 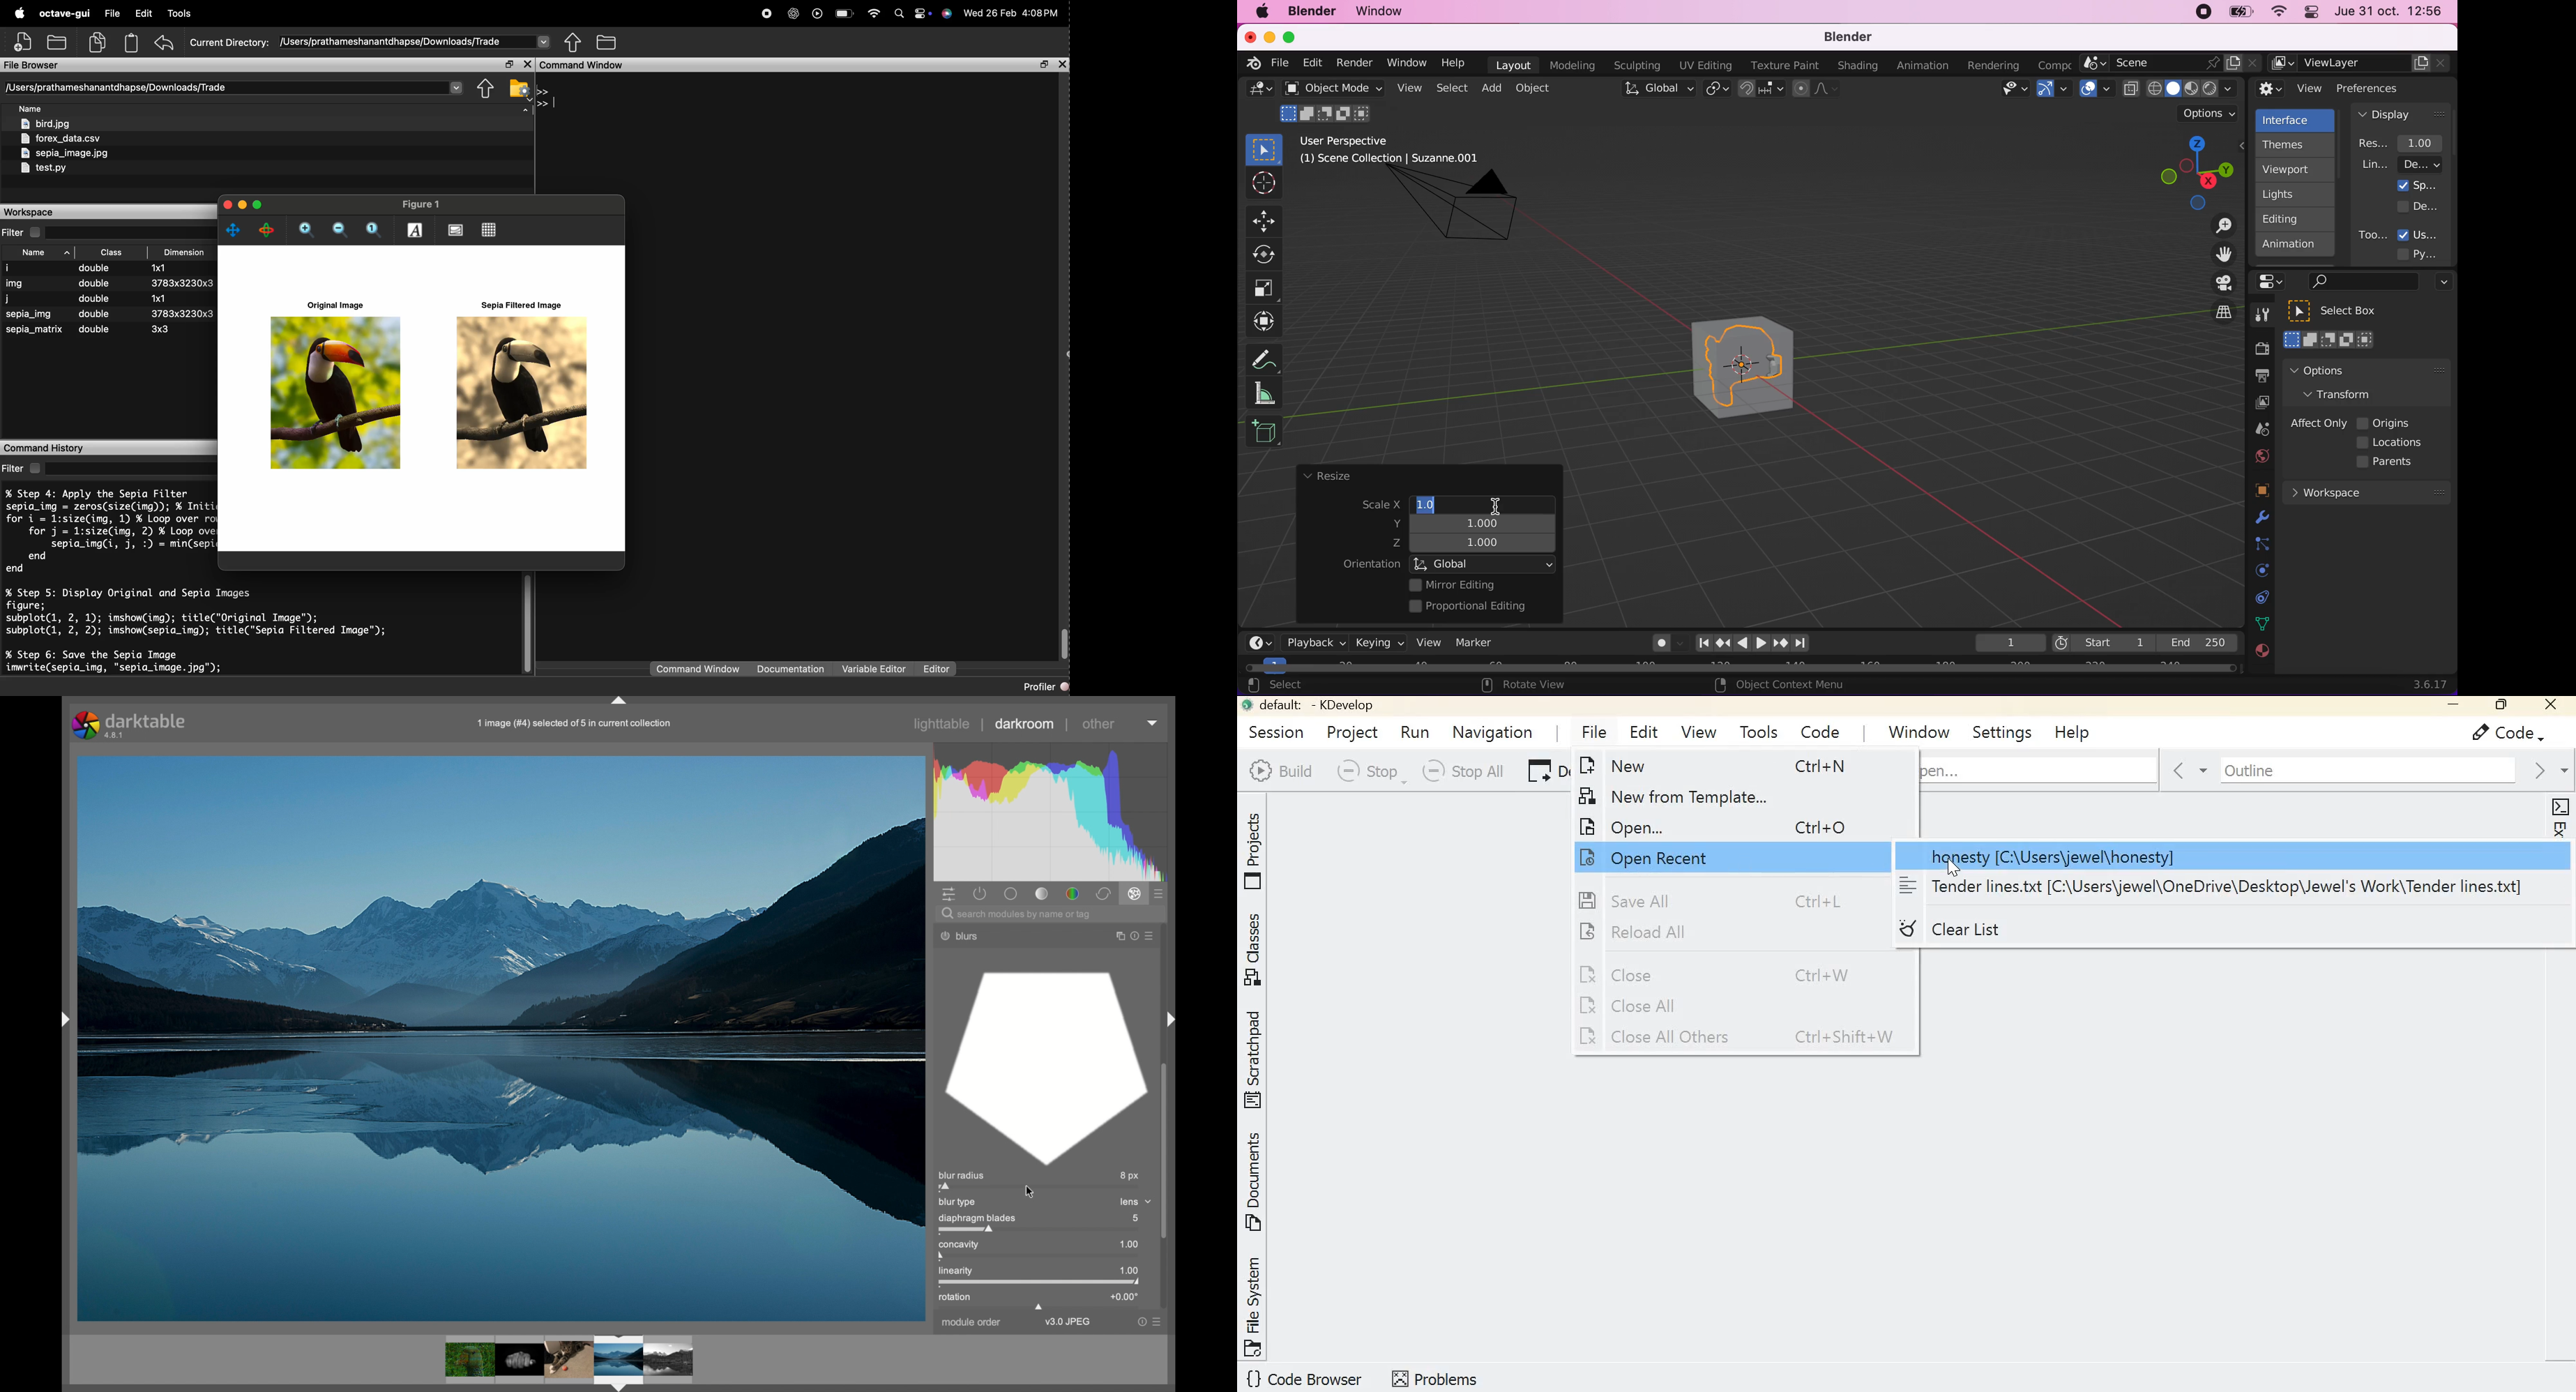 I want to click on color, so click(x=1072, y=893).